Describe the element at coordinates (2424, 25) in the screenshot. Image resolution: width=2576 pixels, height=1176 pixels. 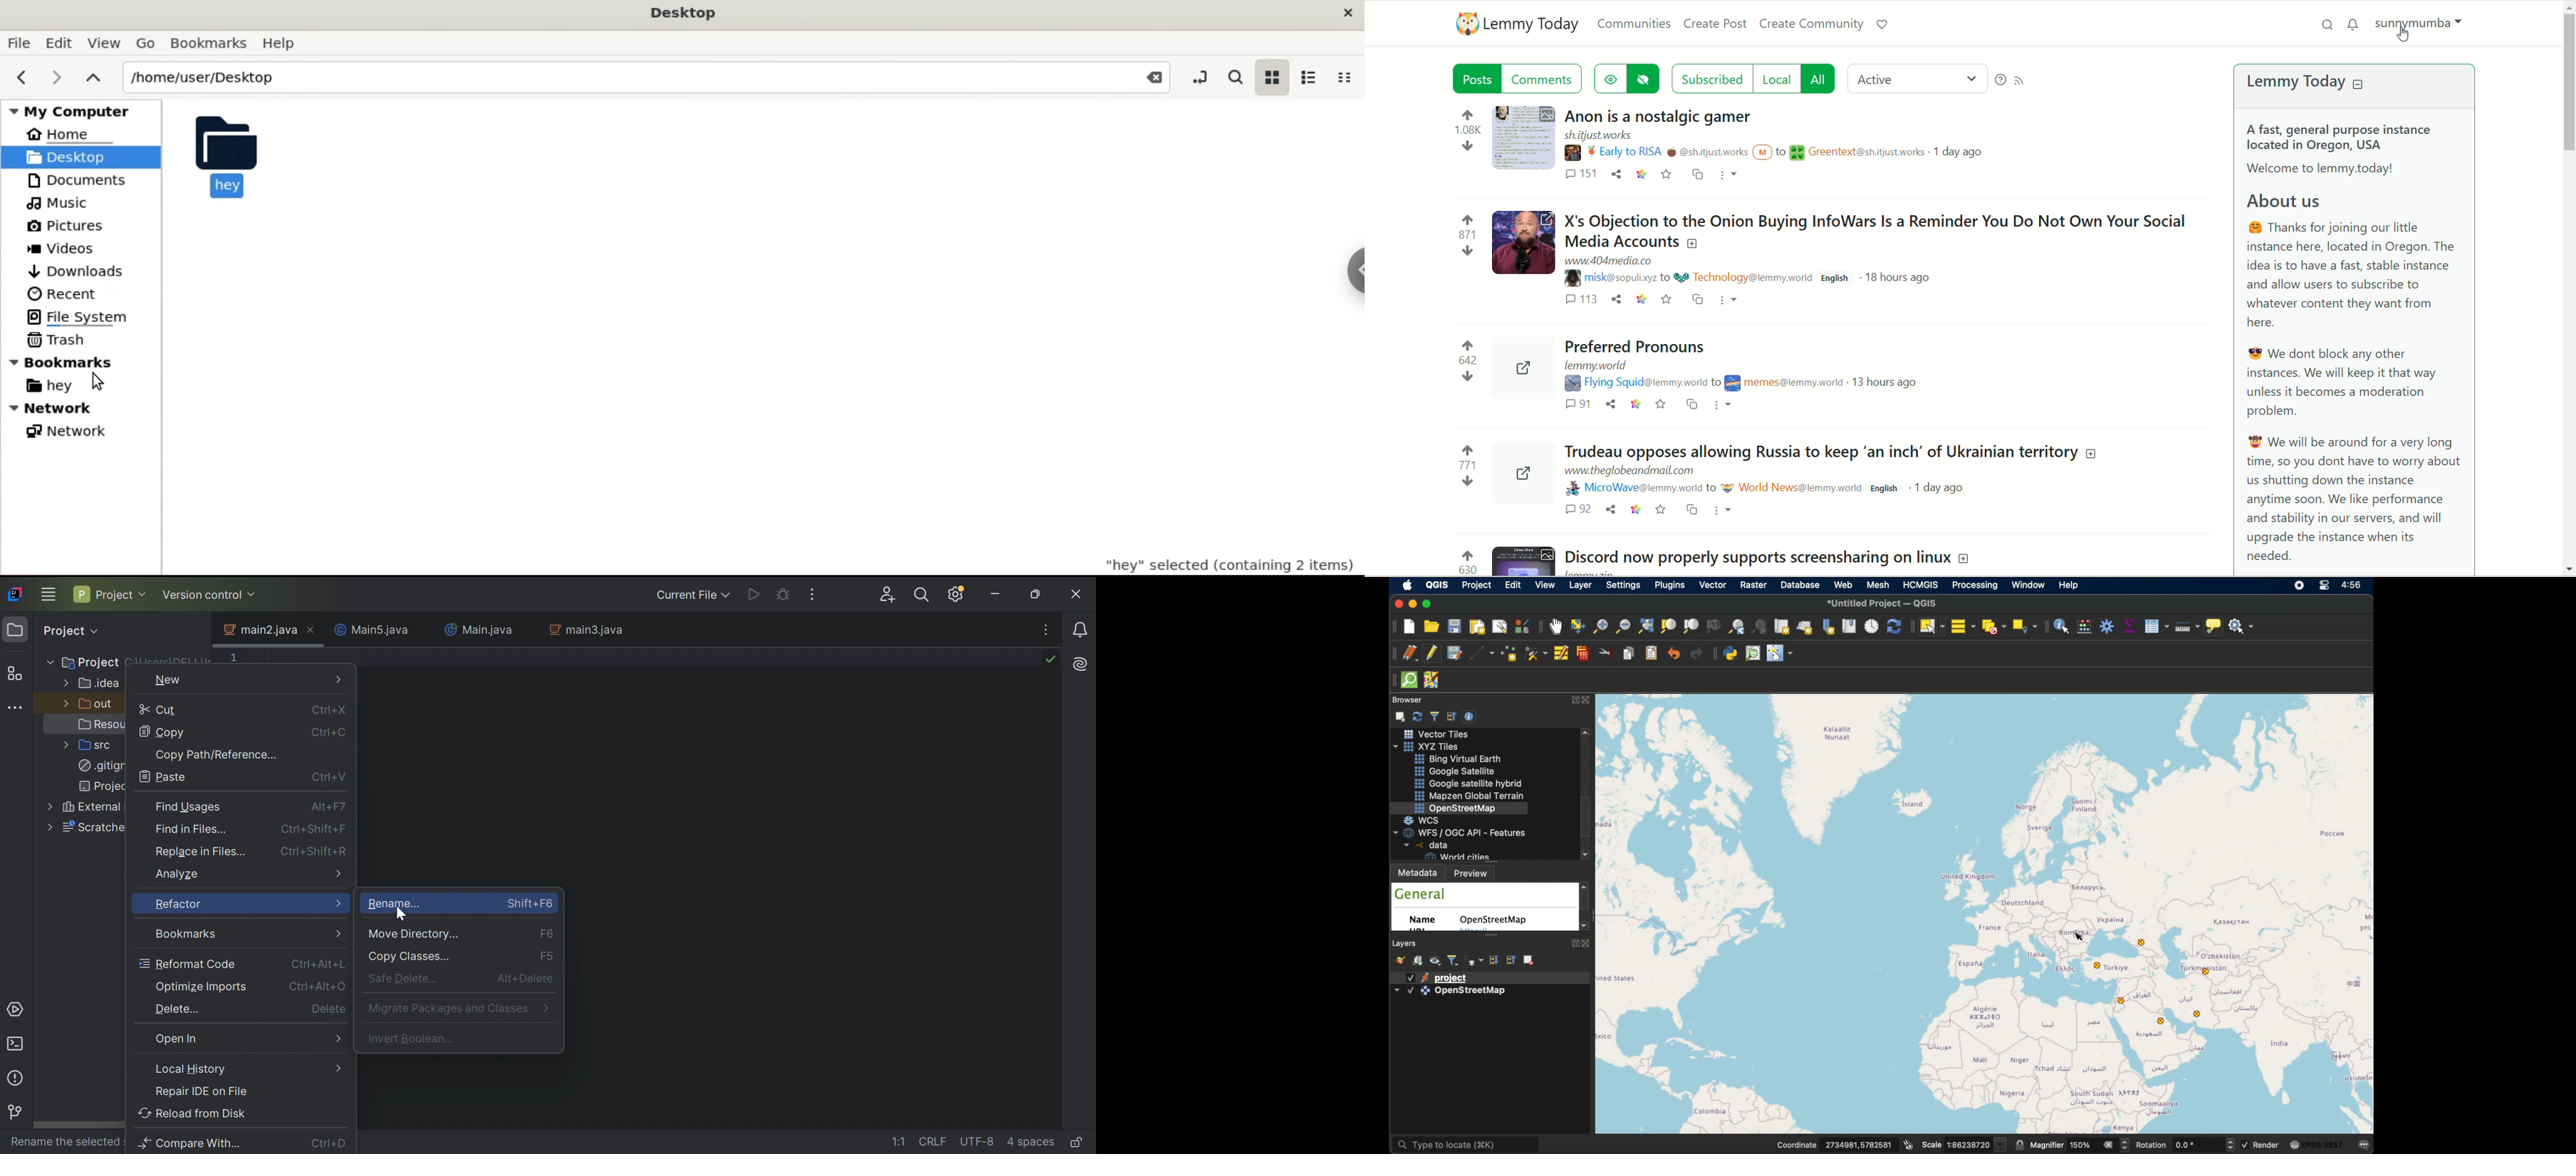
I see `sunnymumba(account)` at that location.